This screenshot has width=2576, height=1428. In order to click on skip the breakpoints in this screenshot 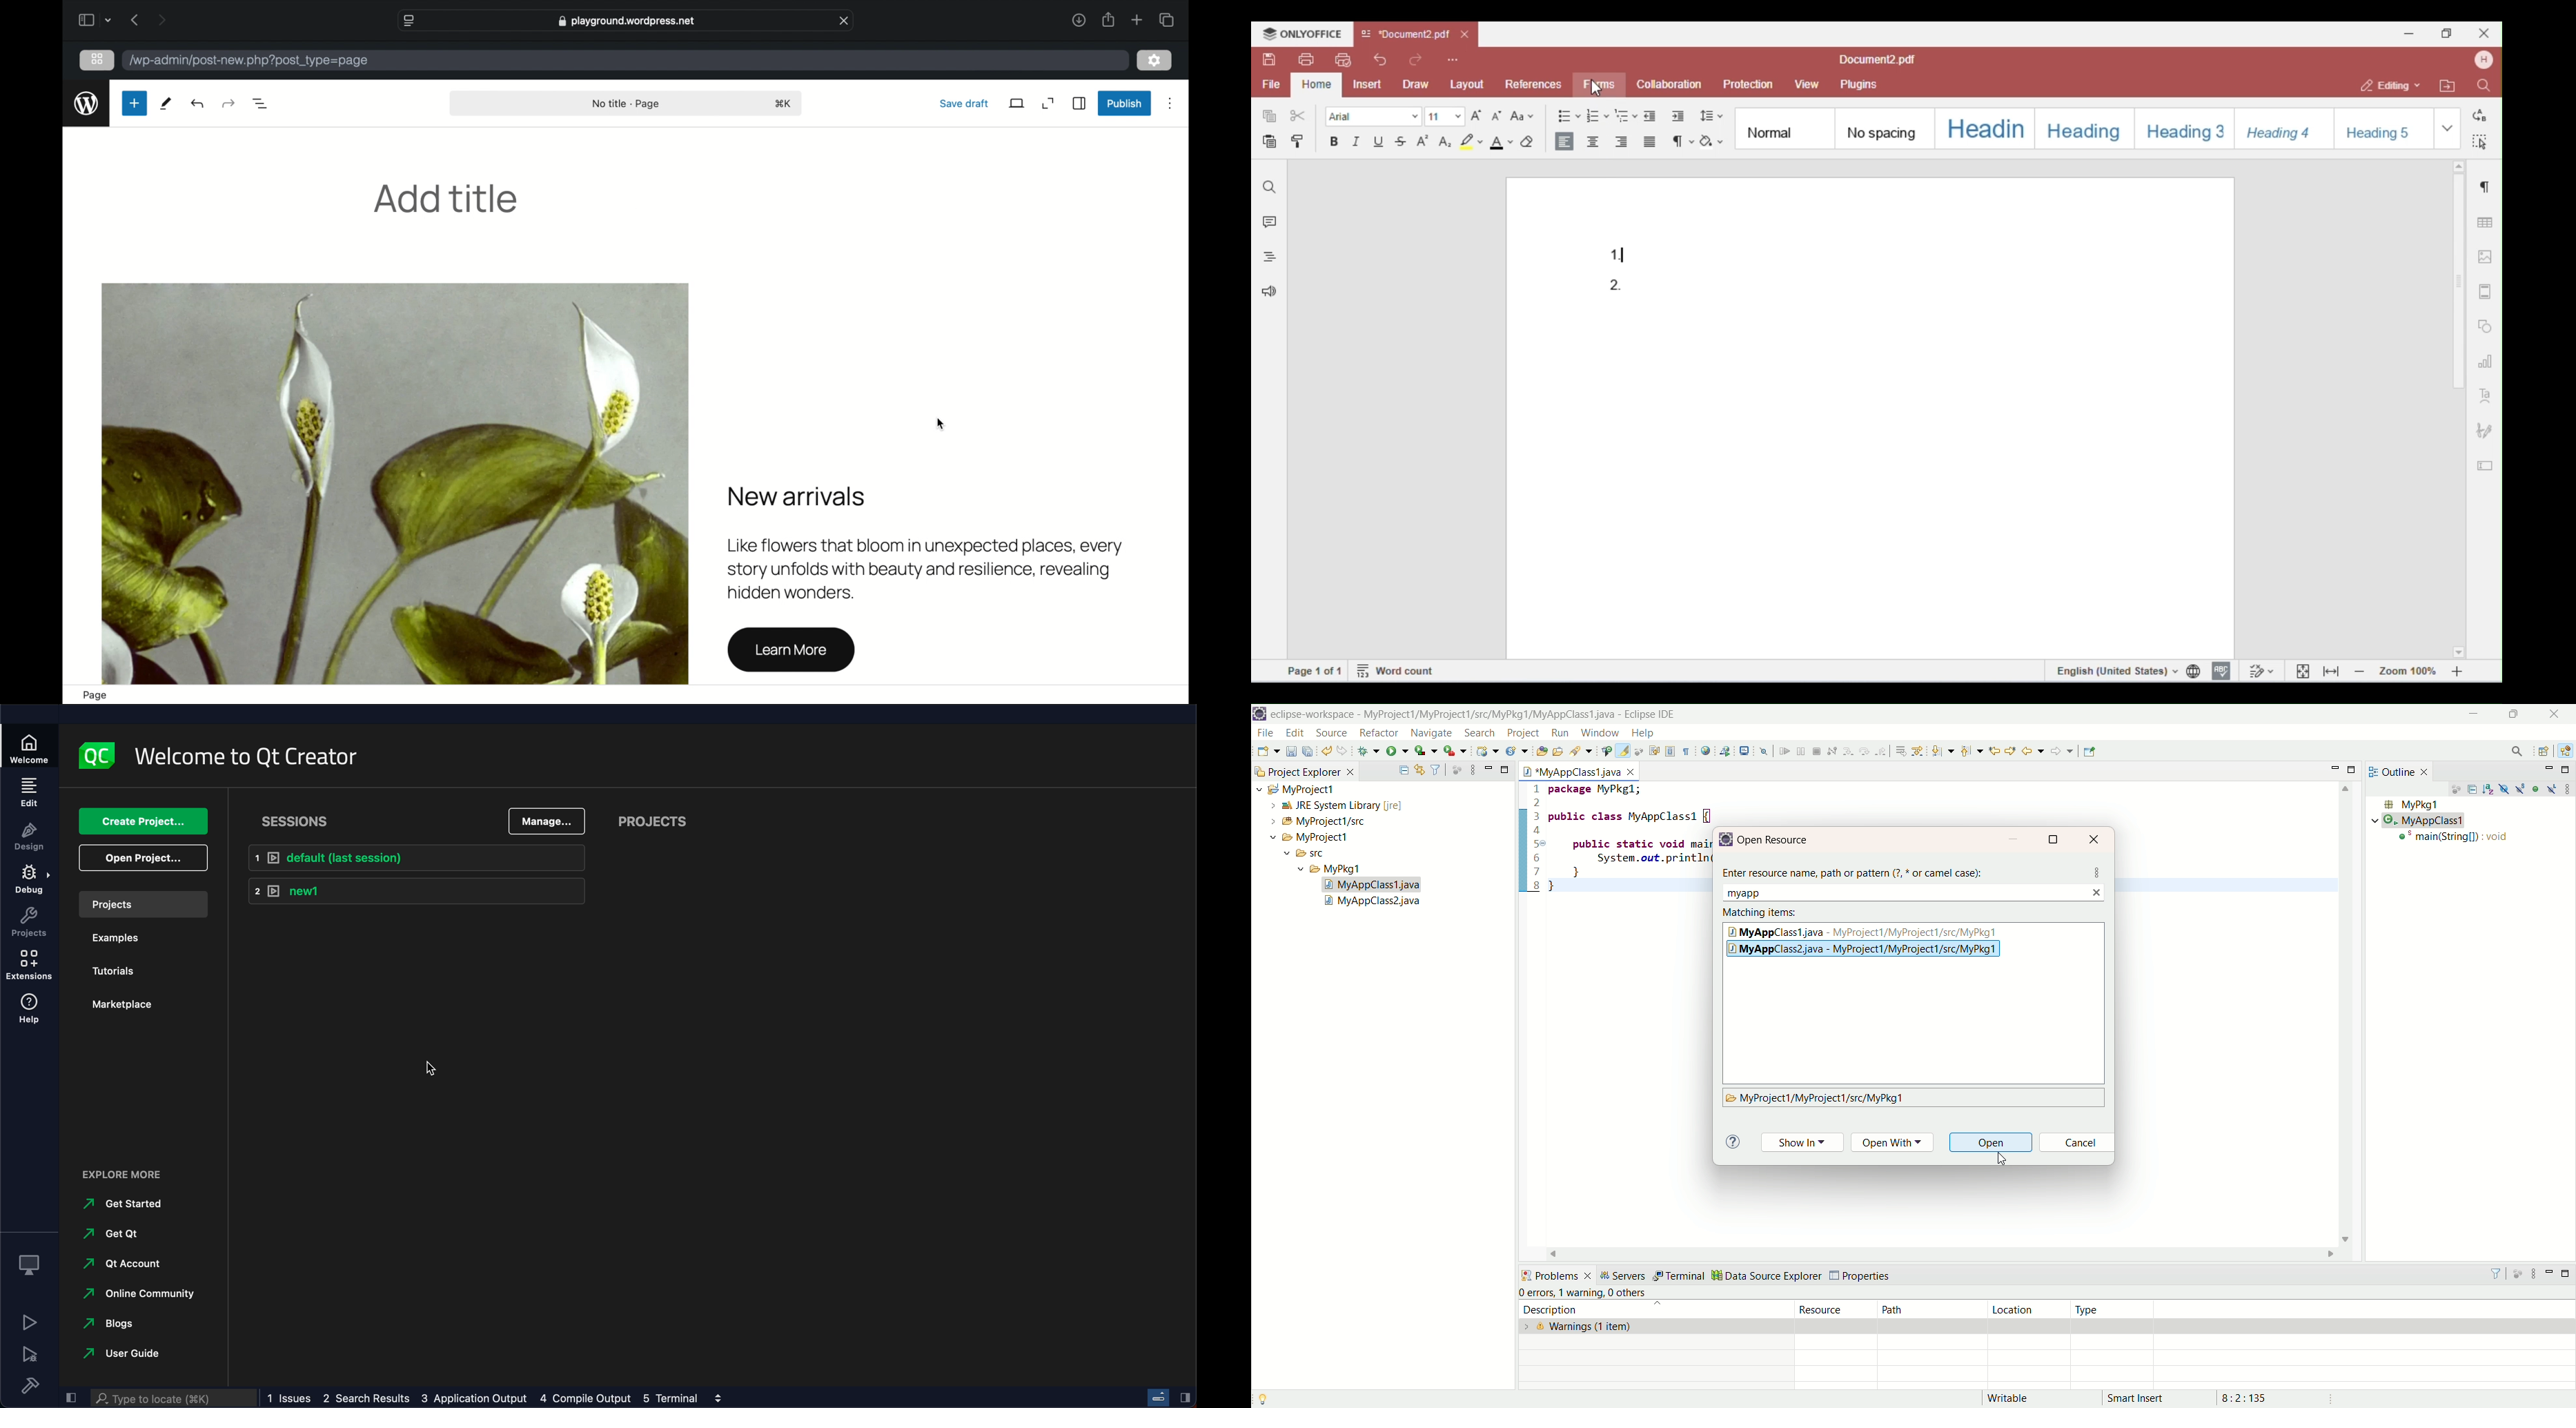, I will do `click(1764, 752)`.